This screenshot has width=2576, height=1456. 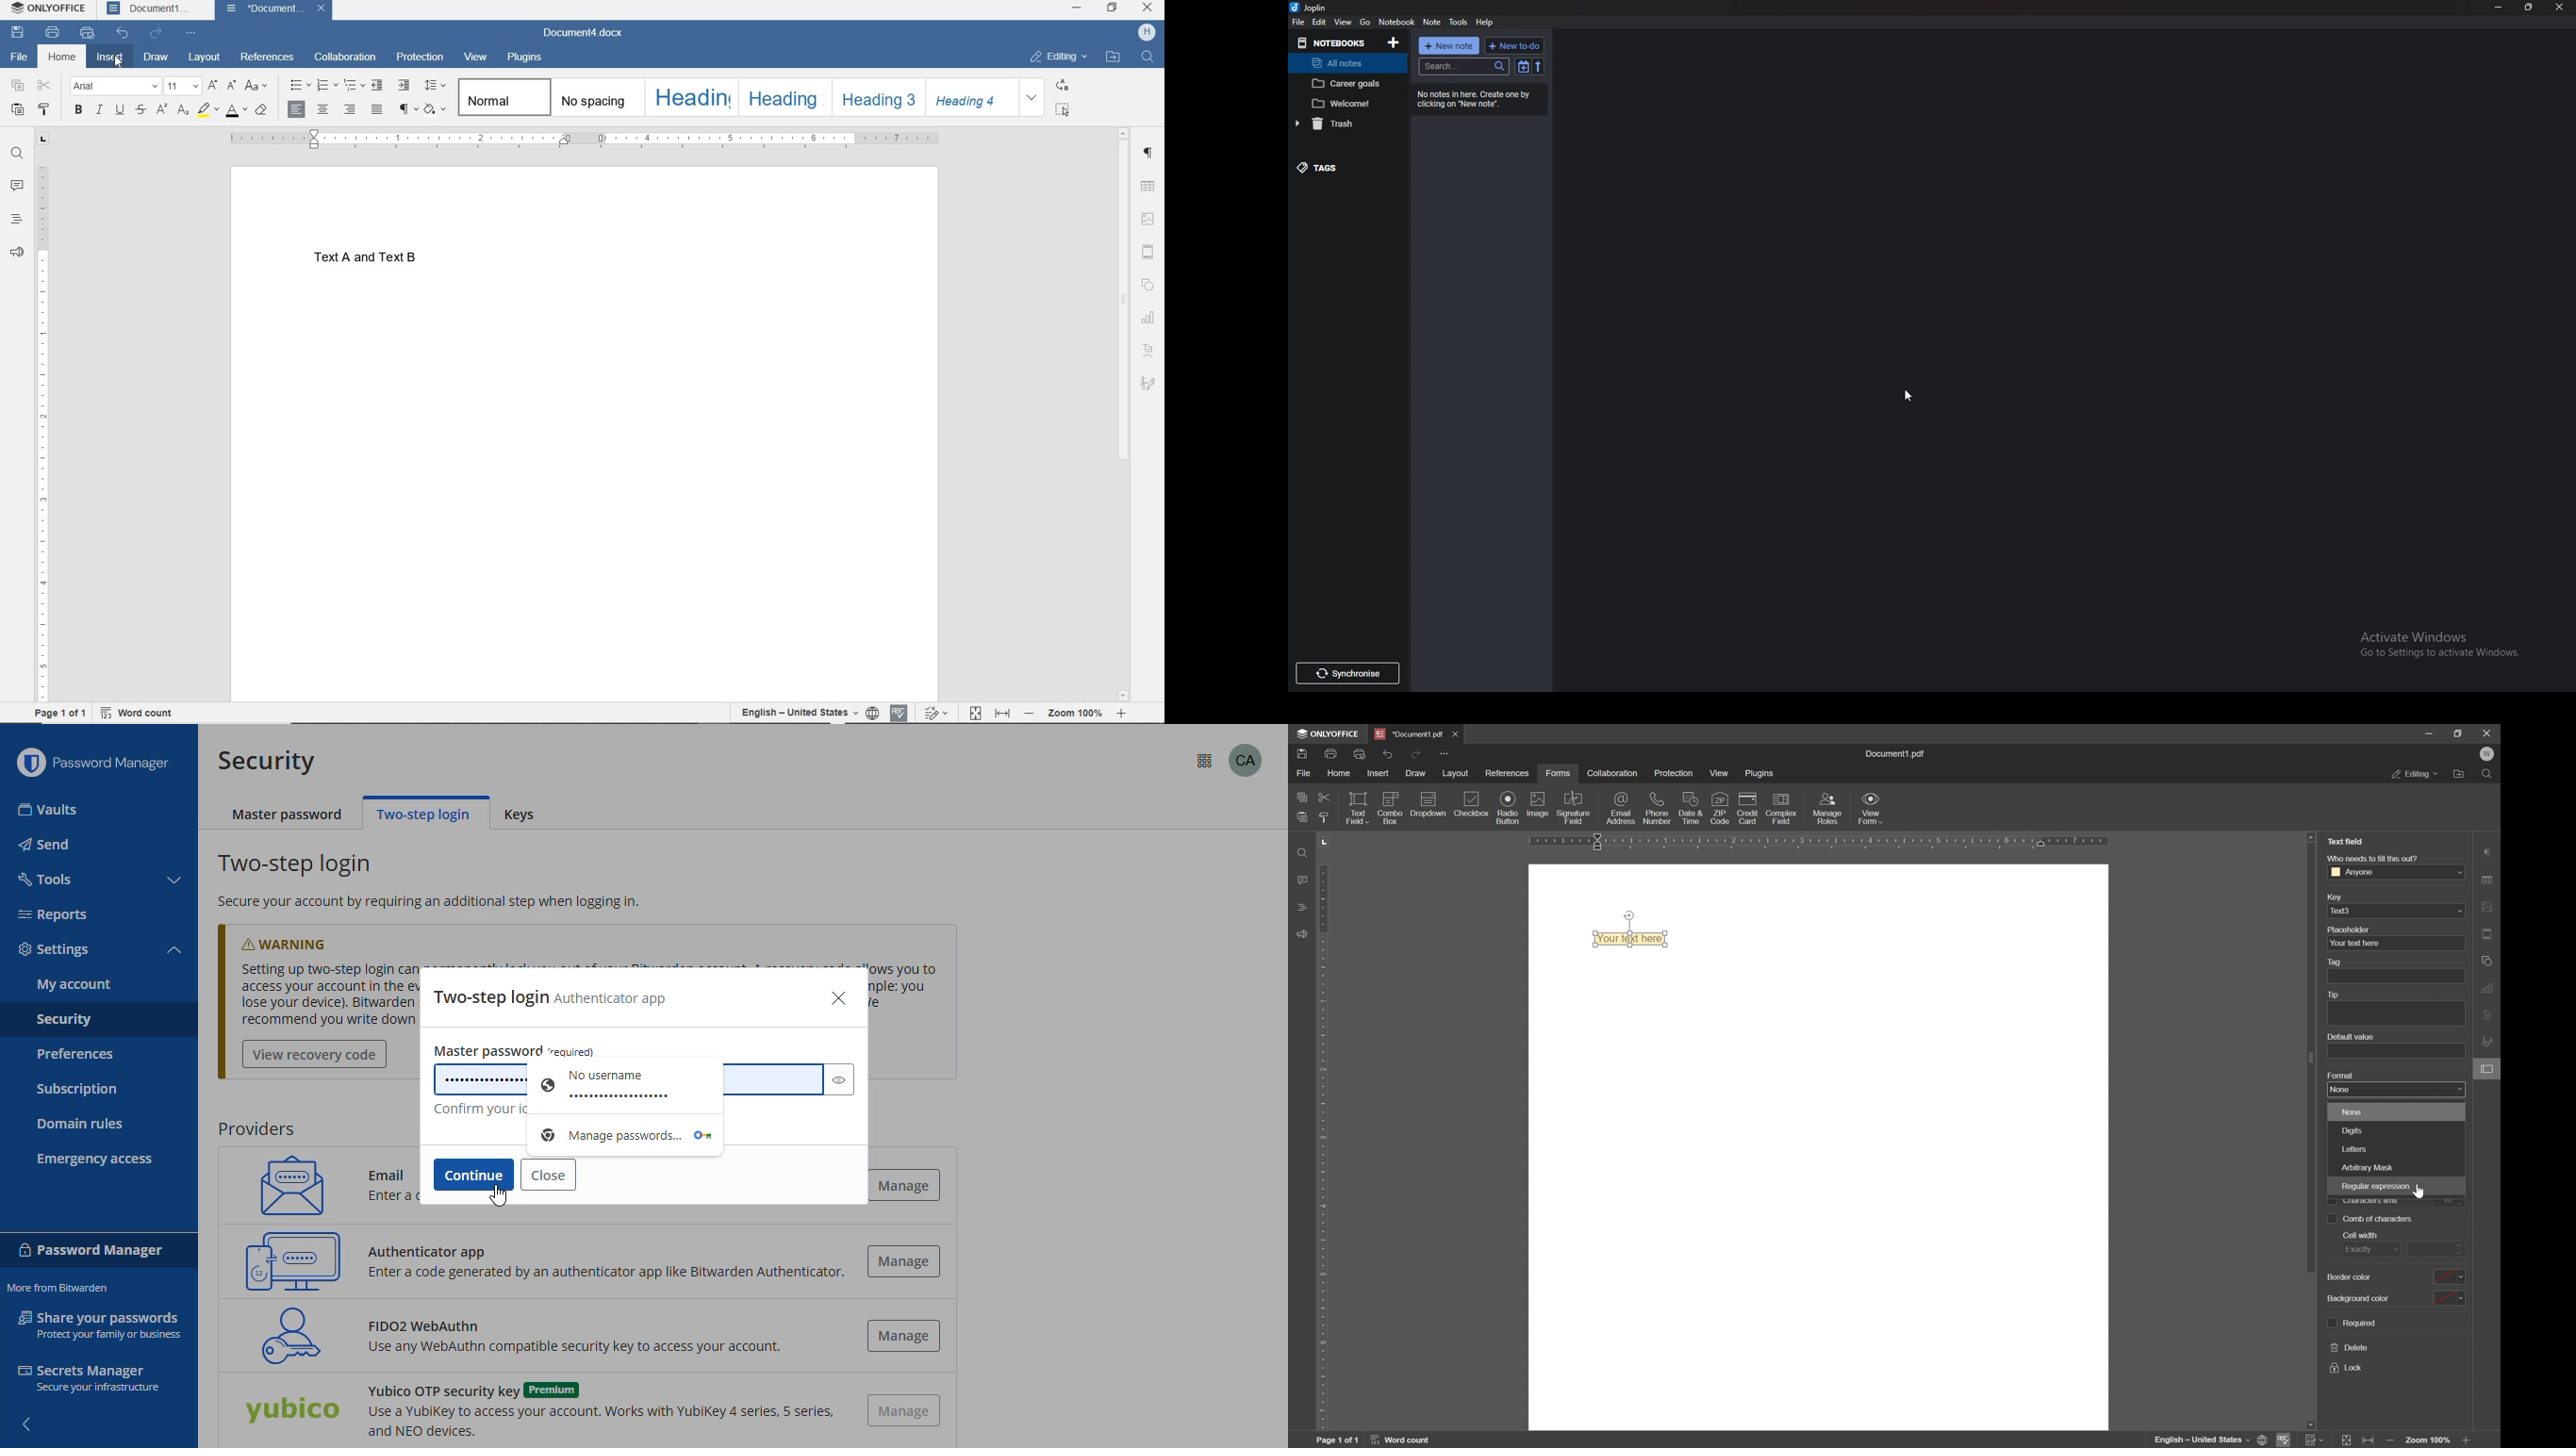 What do you see at coordinates (1338, 64) in the screenshot?
I see `all notes` at bounding box center [1338, 64].